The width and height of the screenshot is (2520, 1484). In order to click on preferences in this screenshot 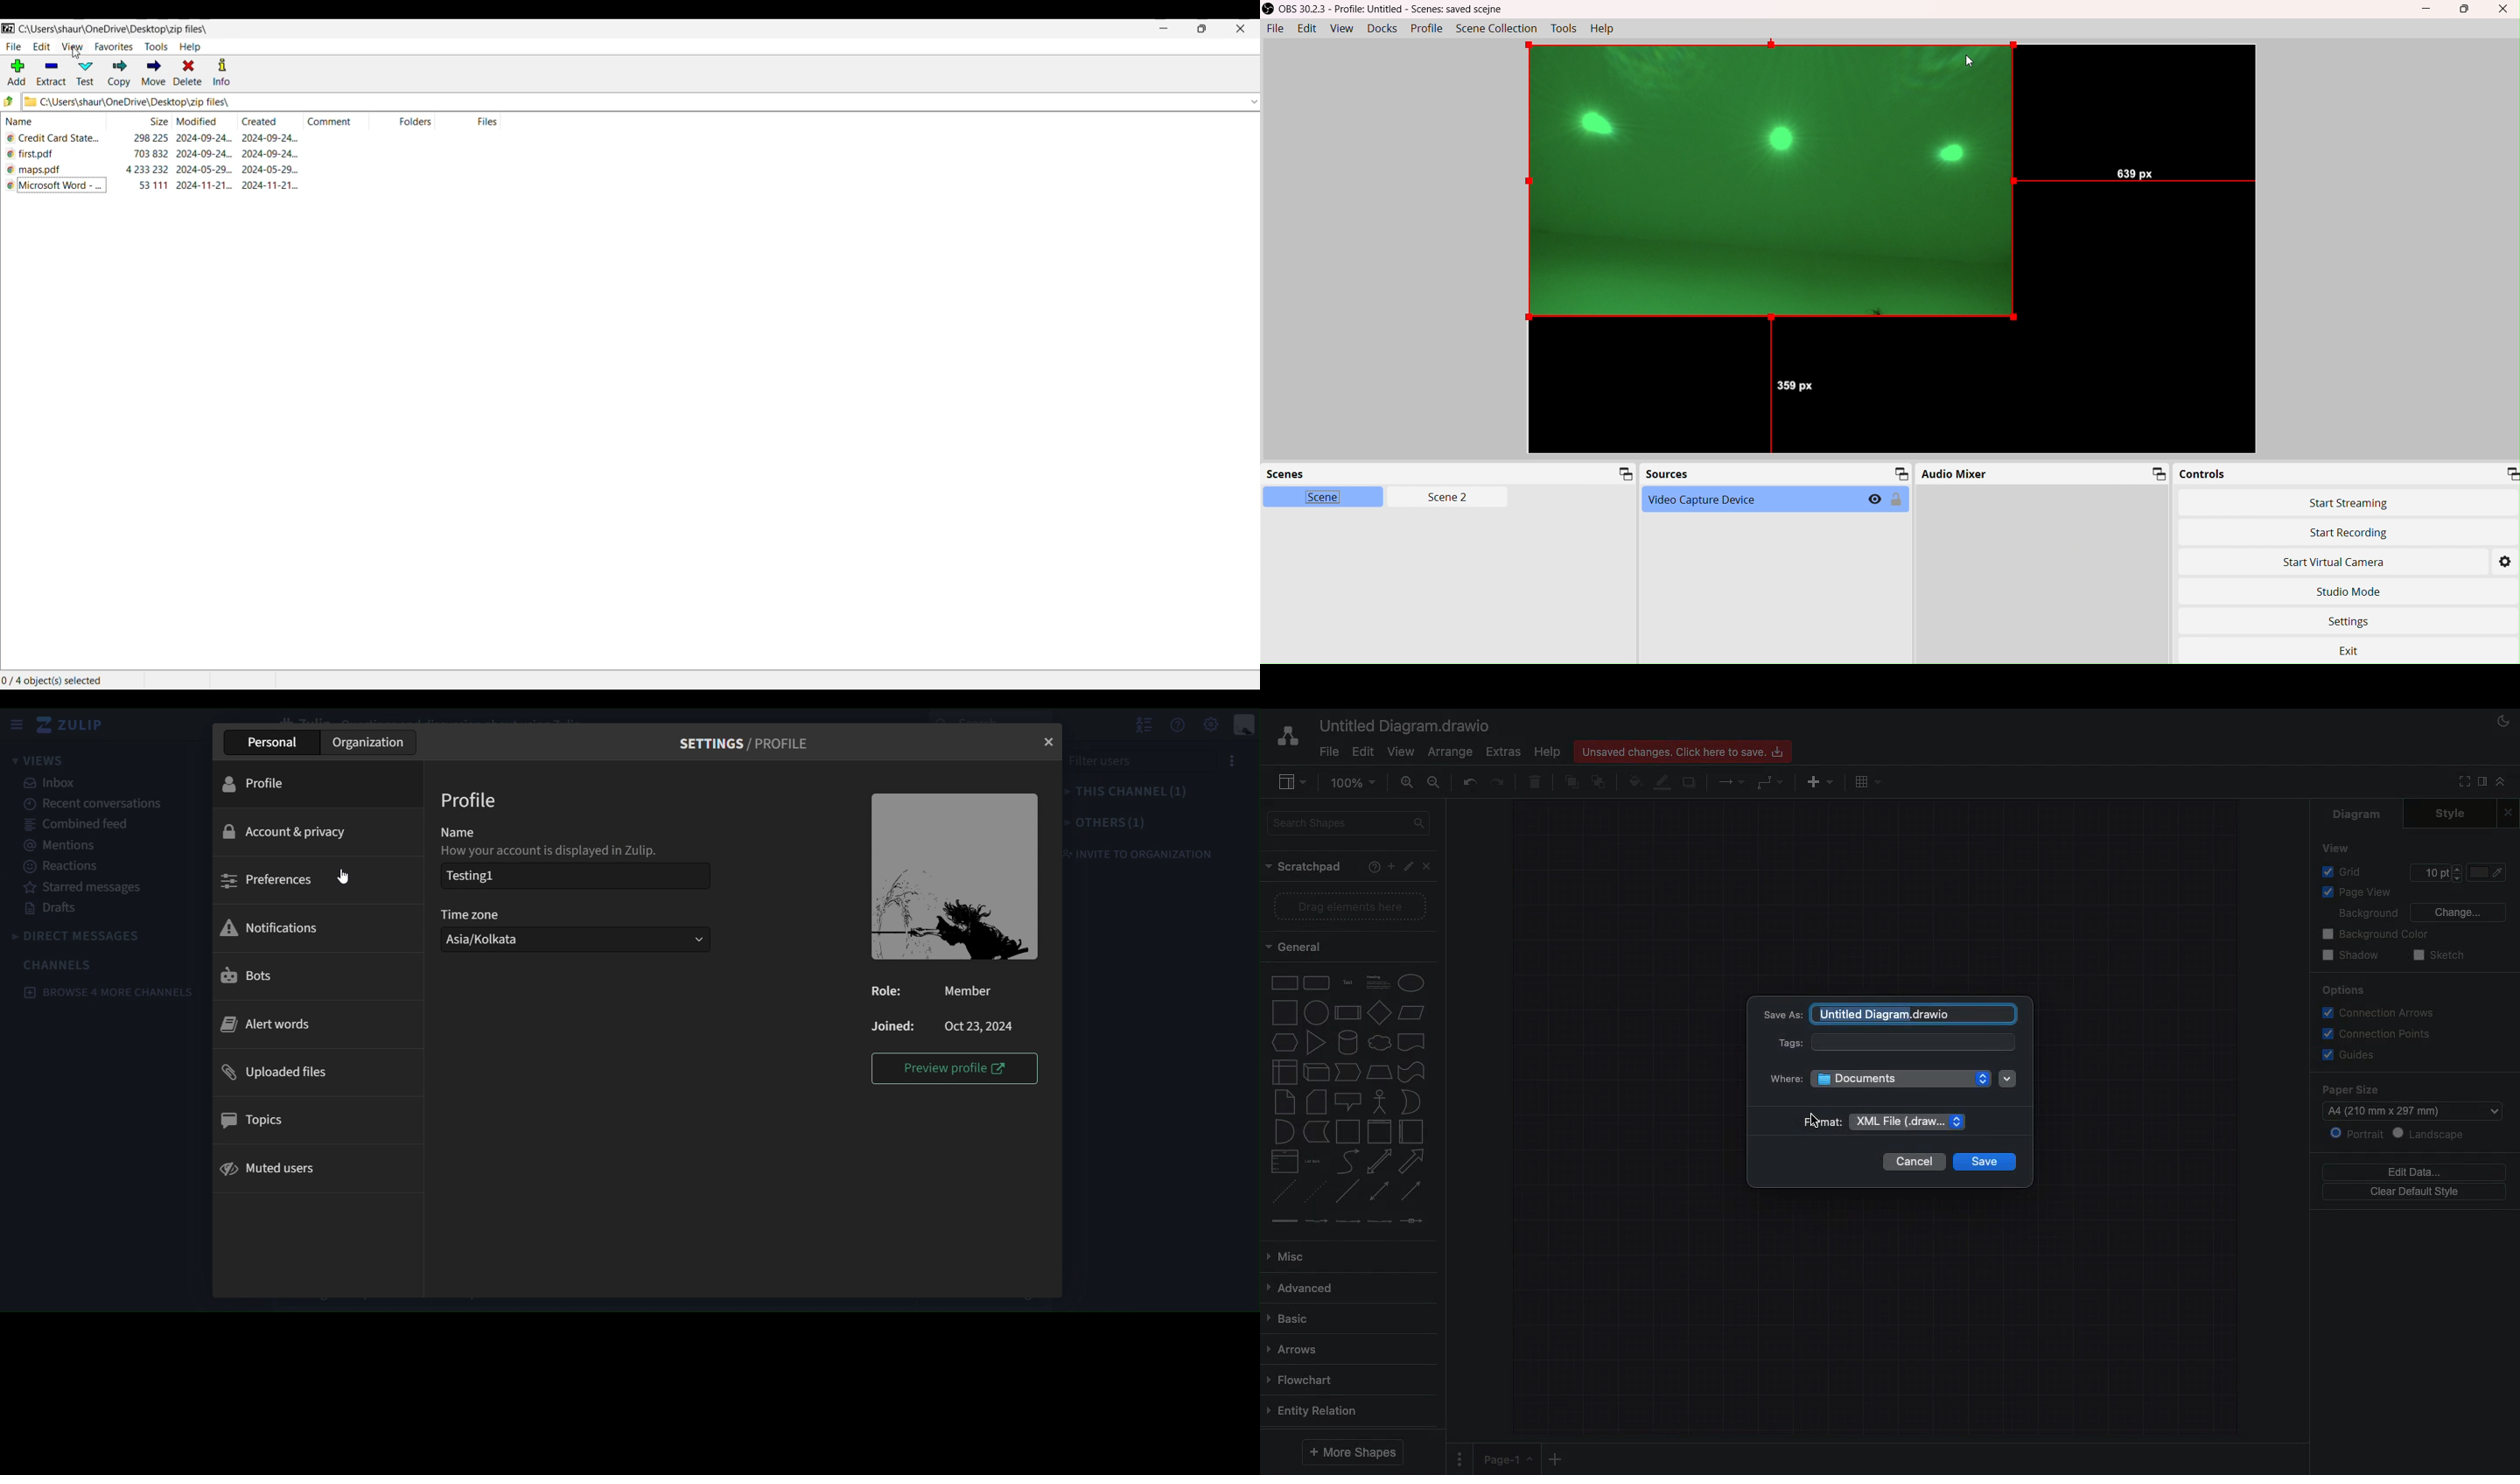, I will do `click(317, 880)`.